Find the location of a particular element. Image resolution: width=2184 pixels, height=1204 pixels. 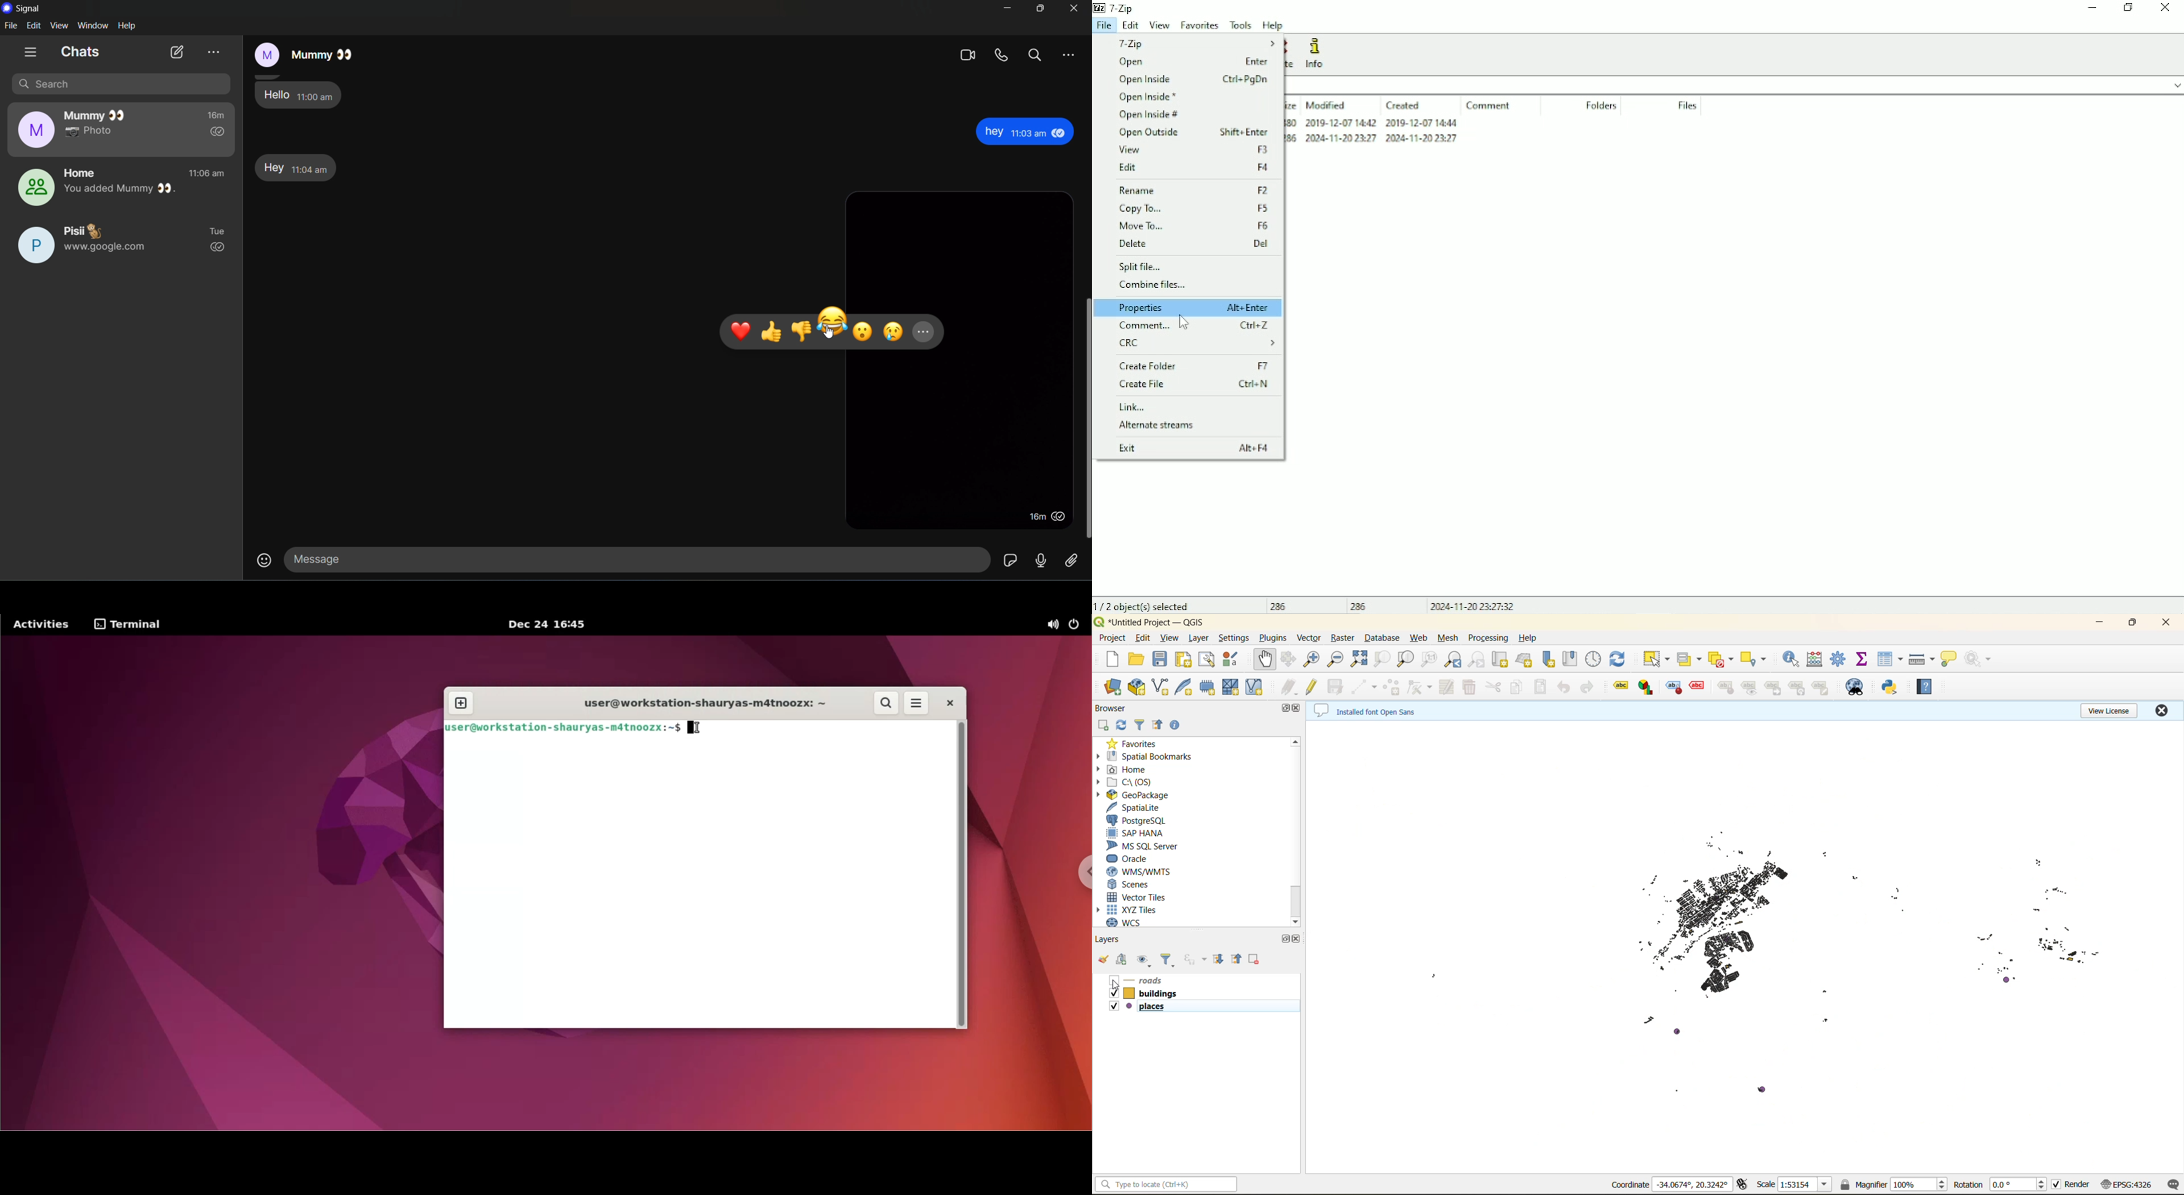

layer disabled is located at coordinates (1156, 981).